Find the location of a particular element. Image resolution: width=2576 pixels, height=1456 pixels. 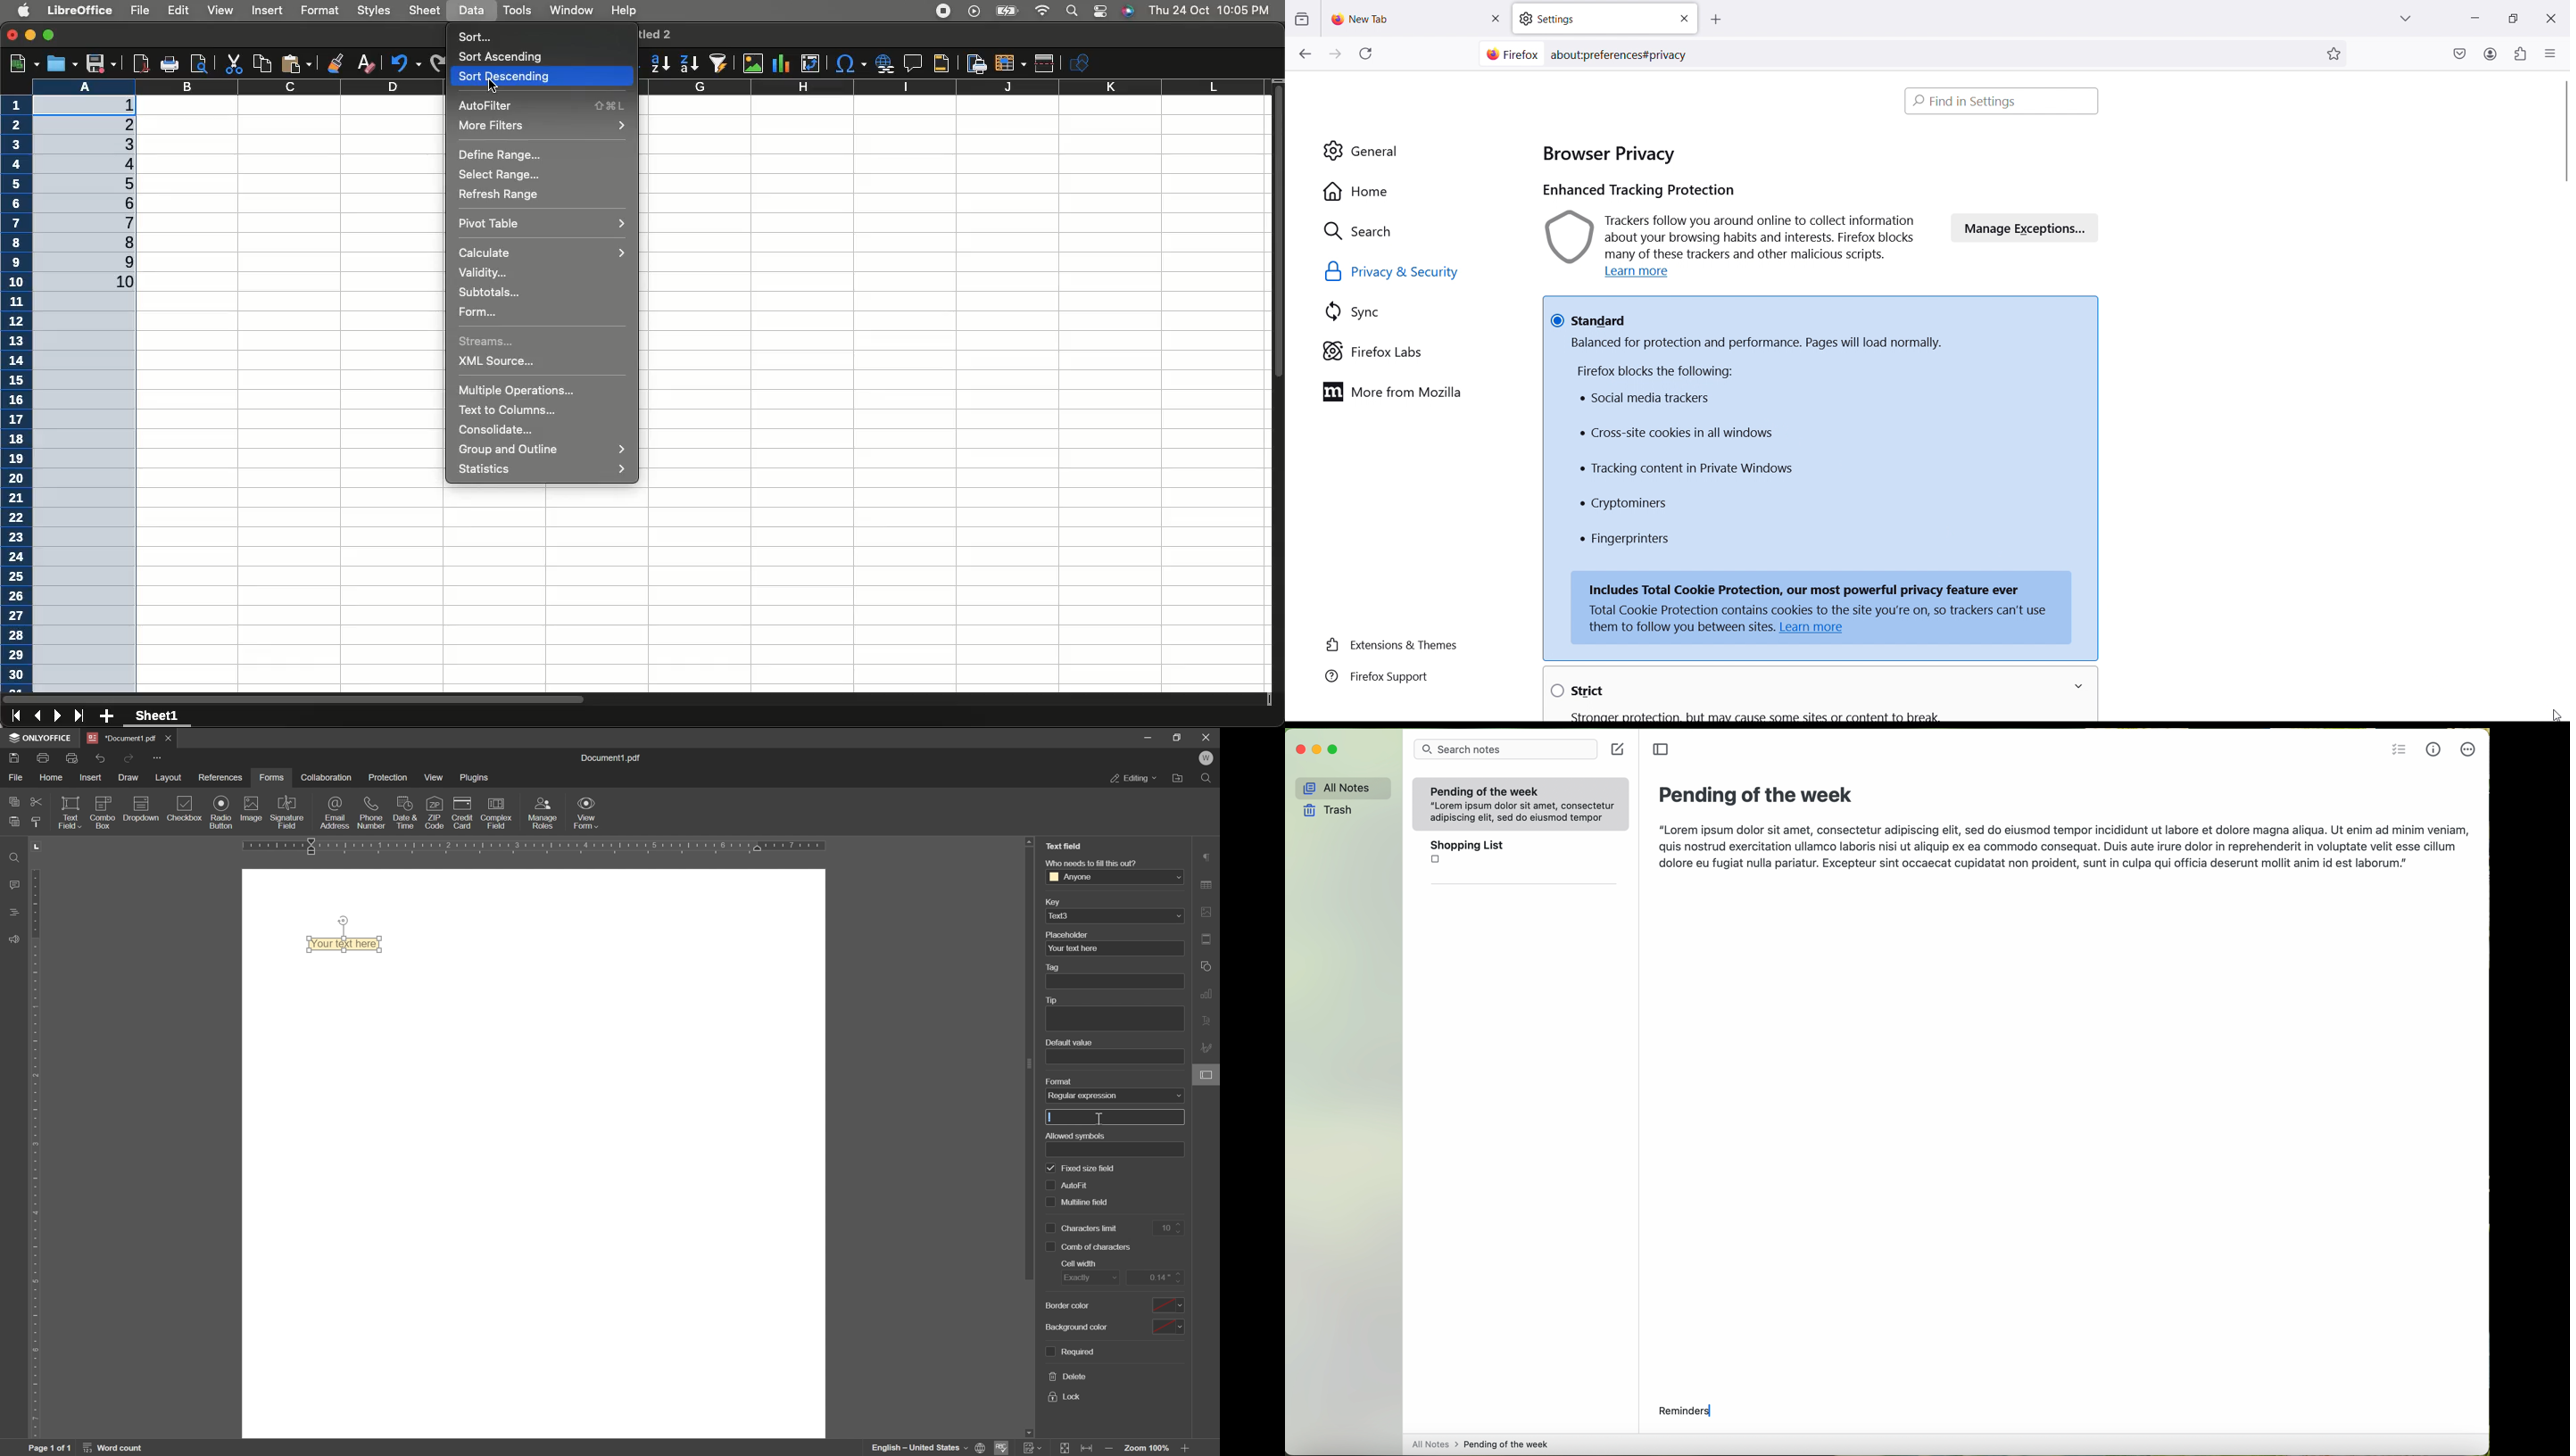

Untitled 2 is located at coordinates (655, 33).